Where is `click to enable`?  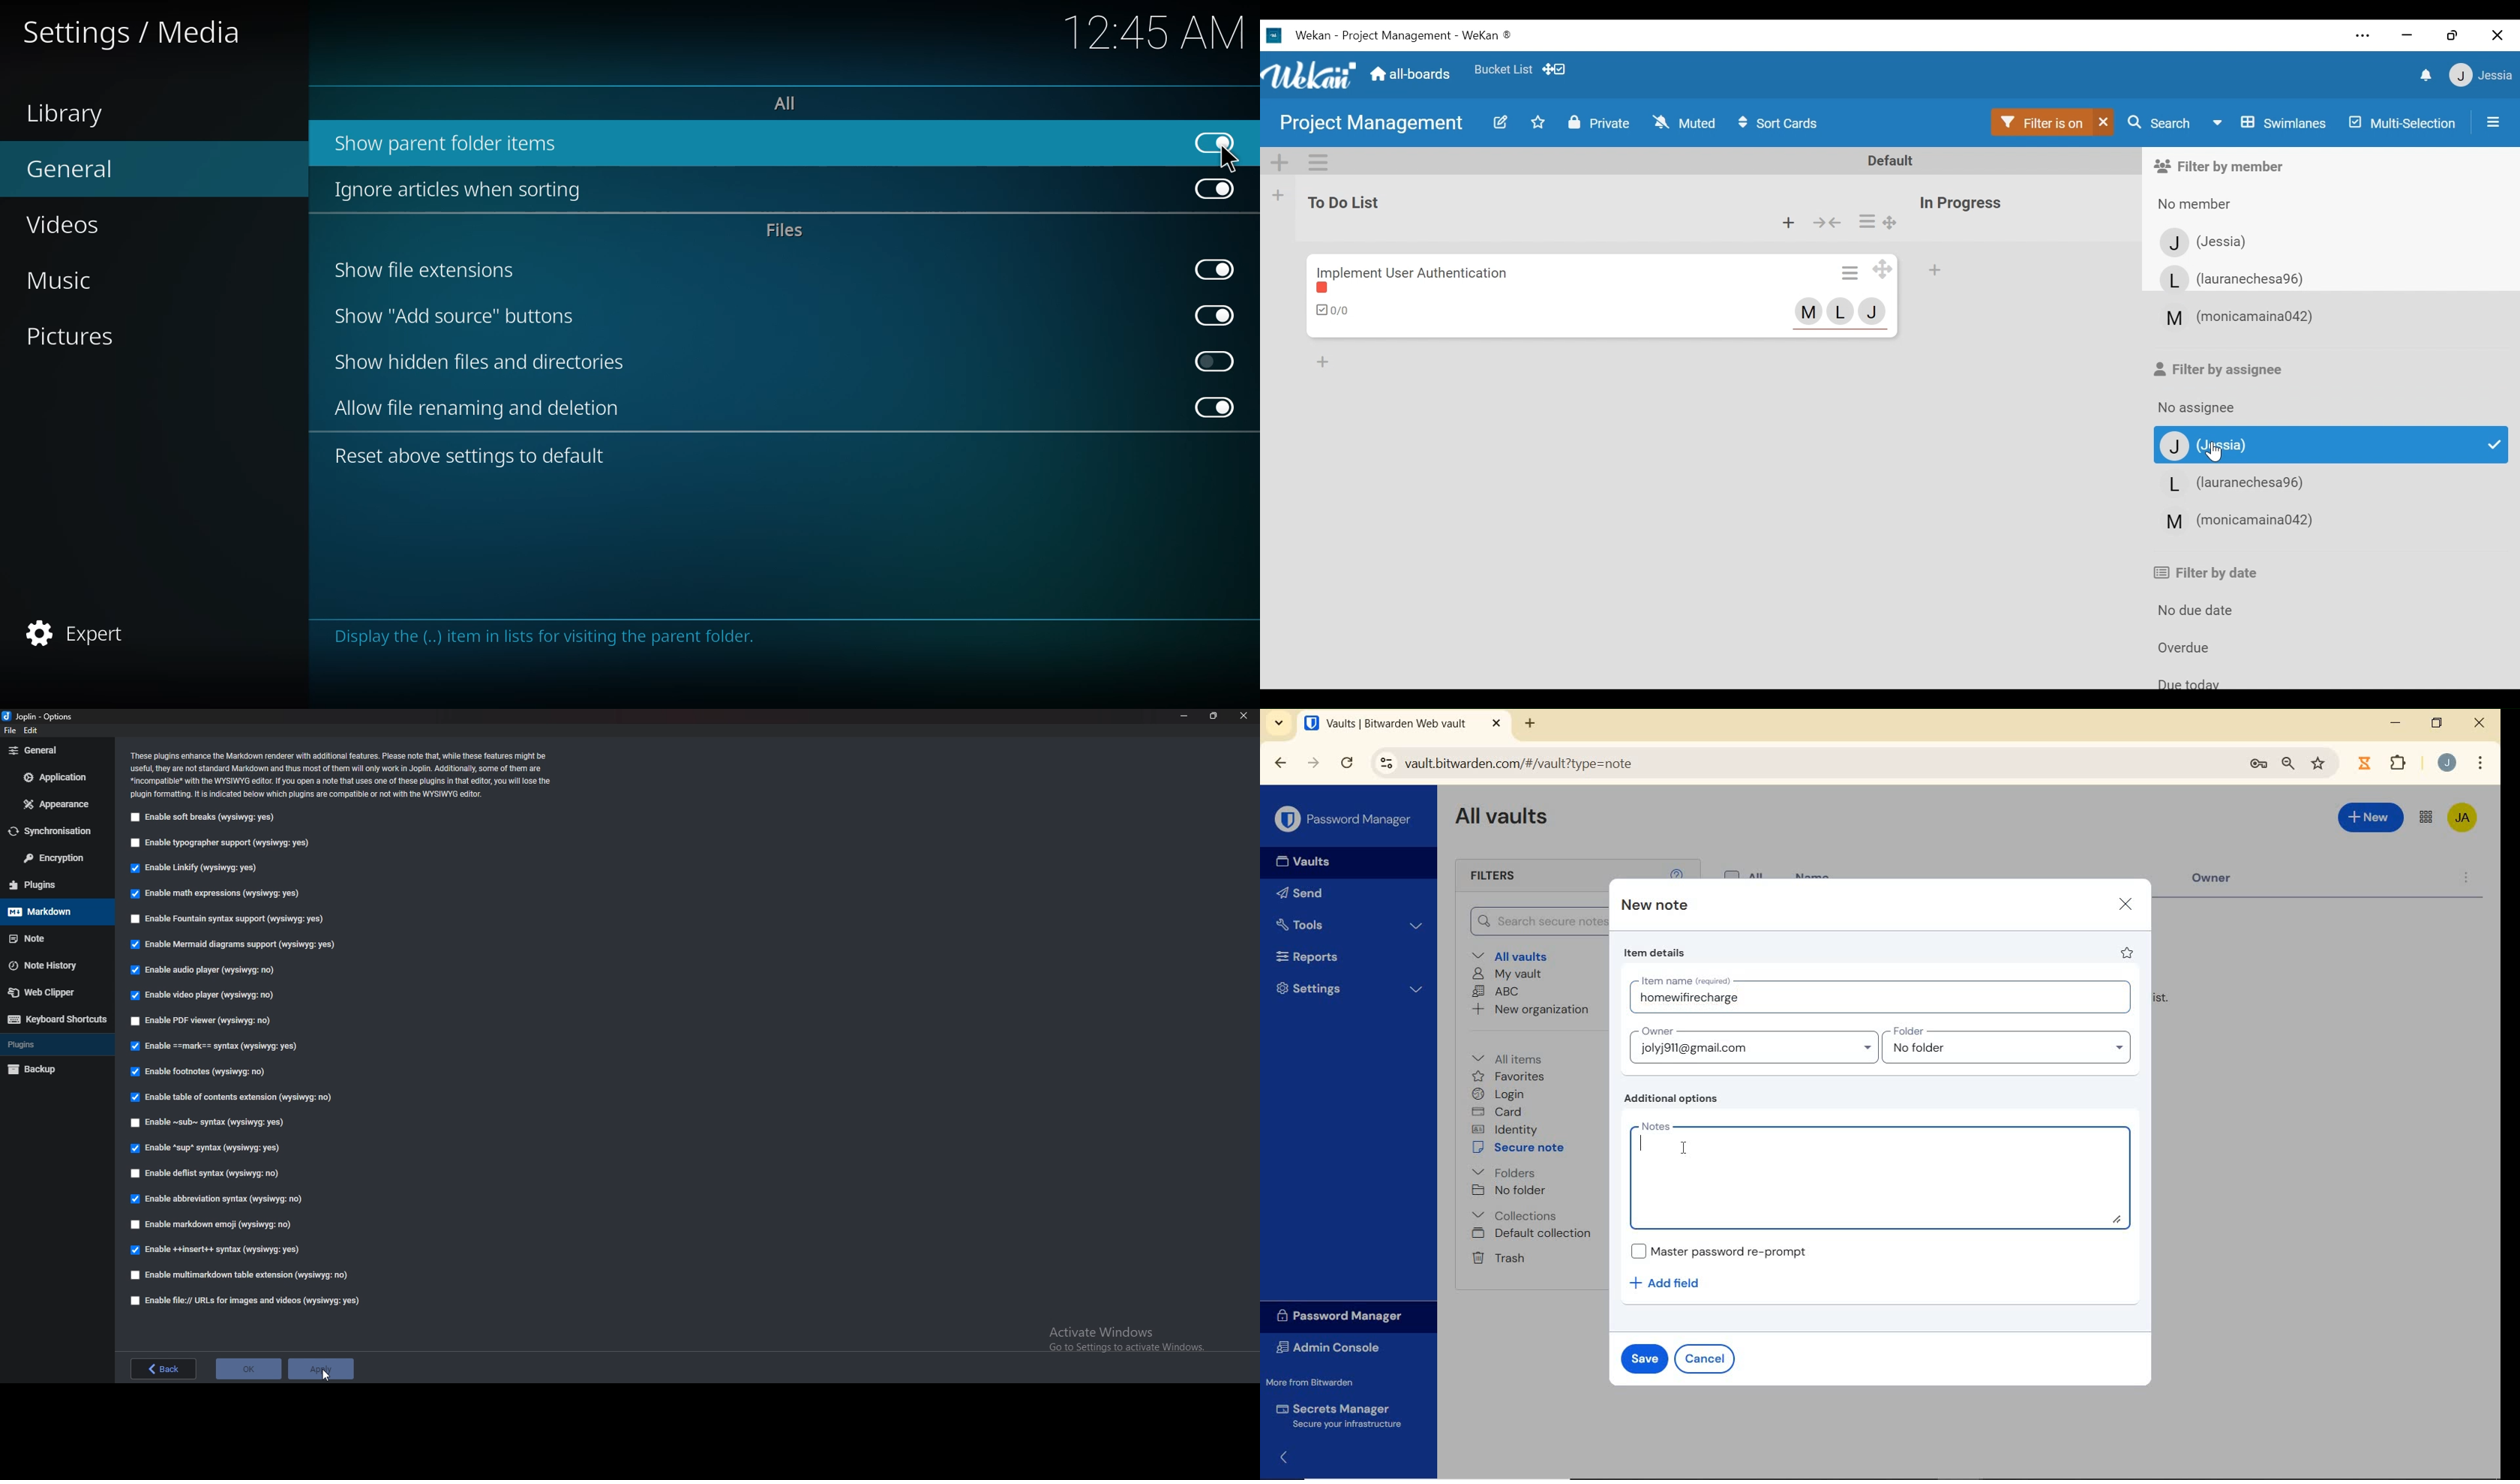
click to enable is located at coordinates (1214, 360).